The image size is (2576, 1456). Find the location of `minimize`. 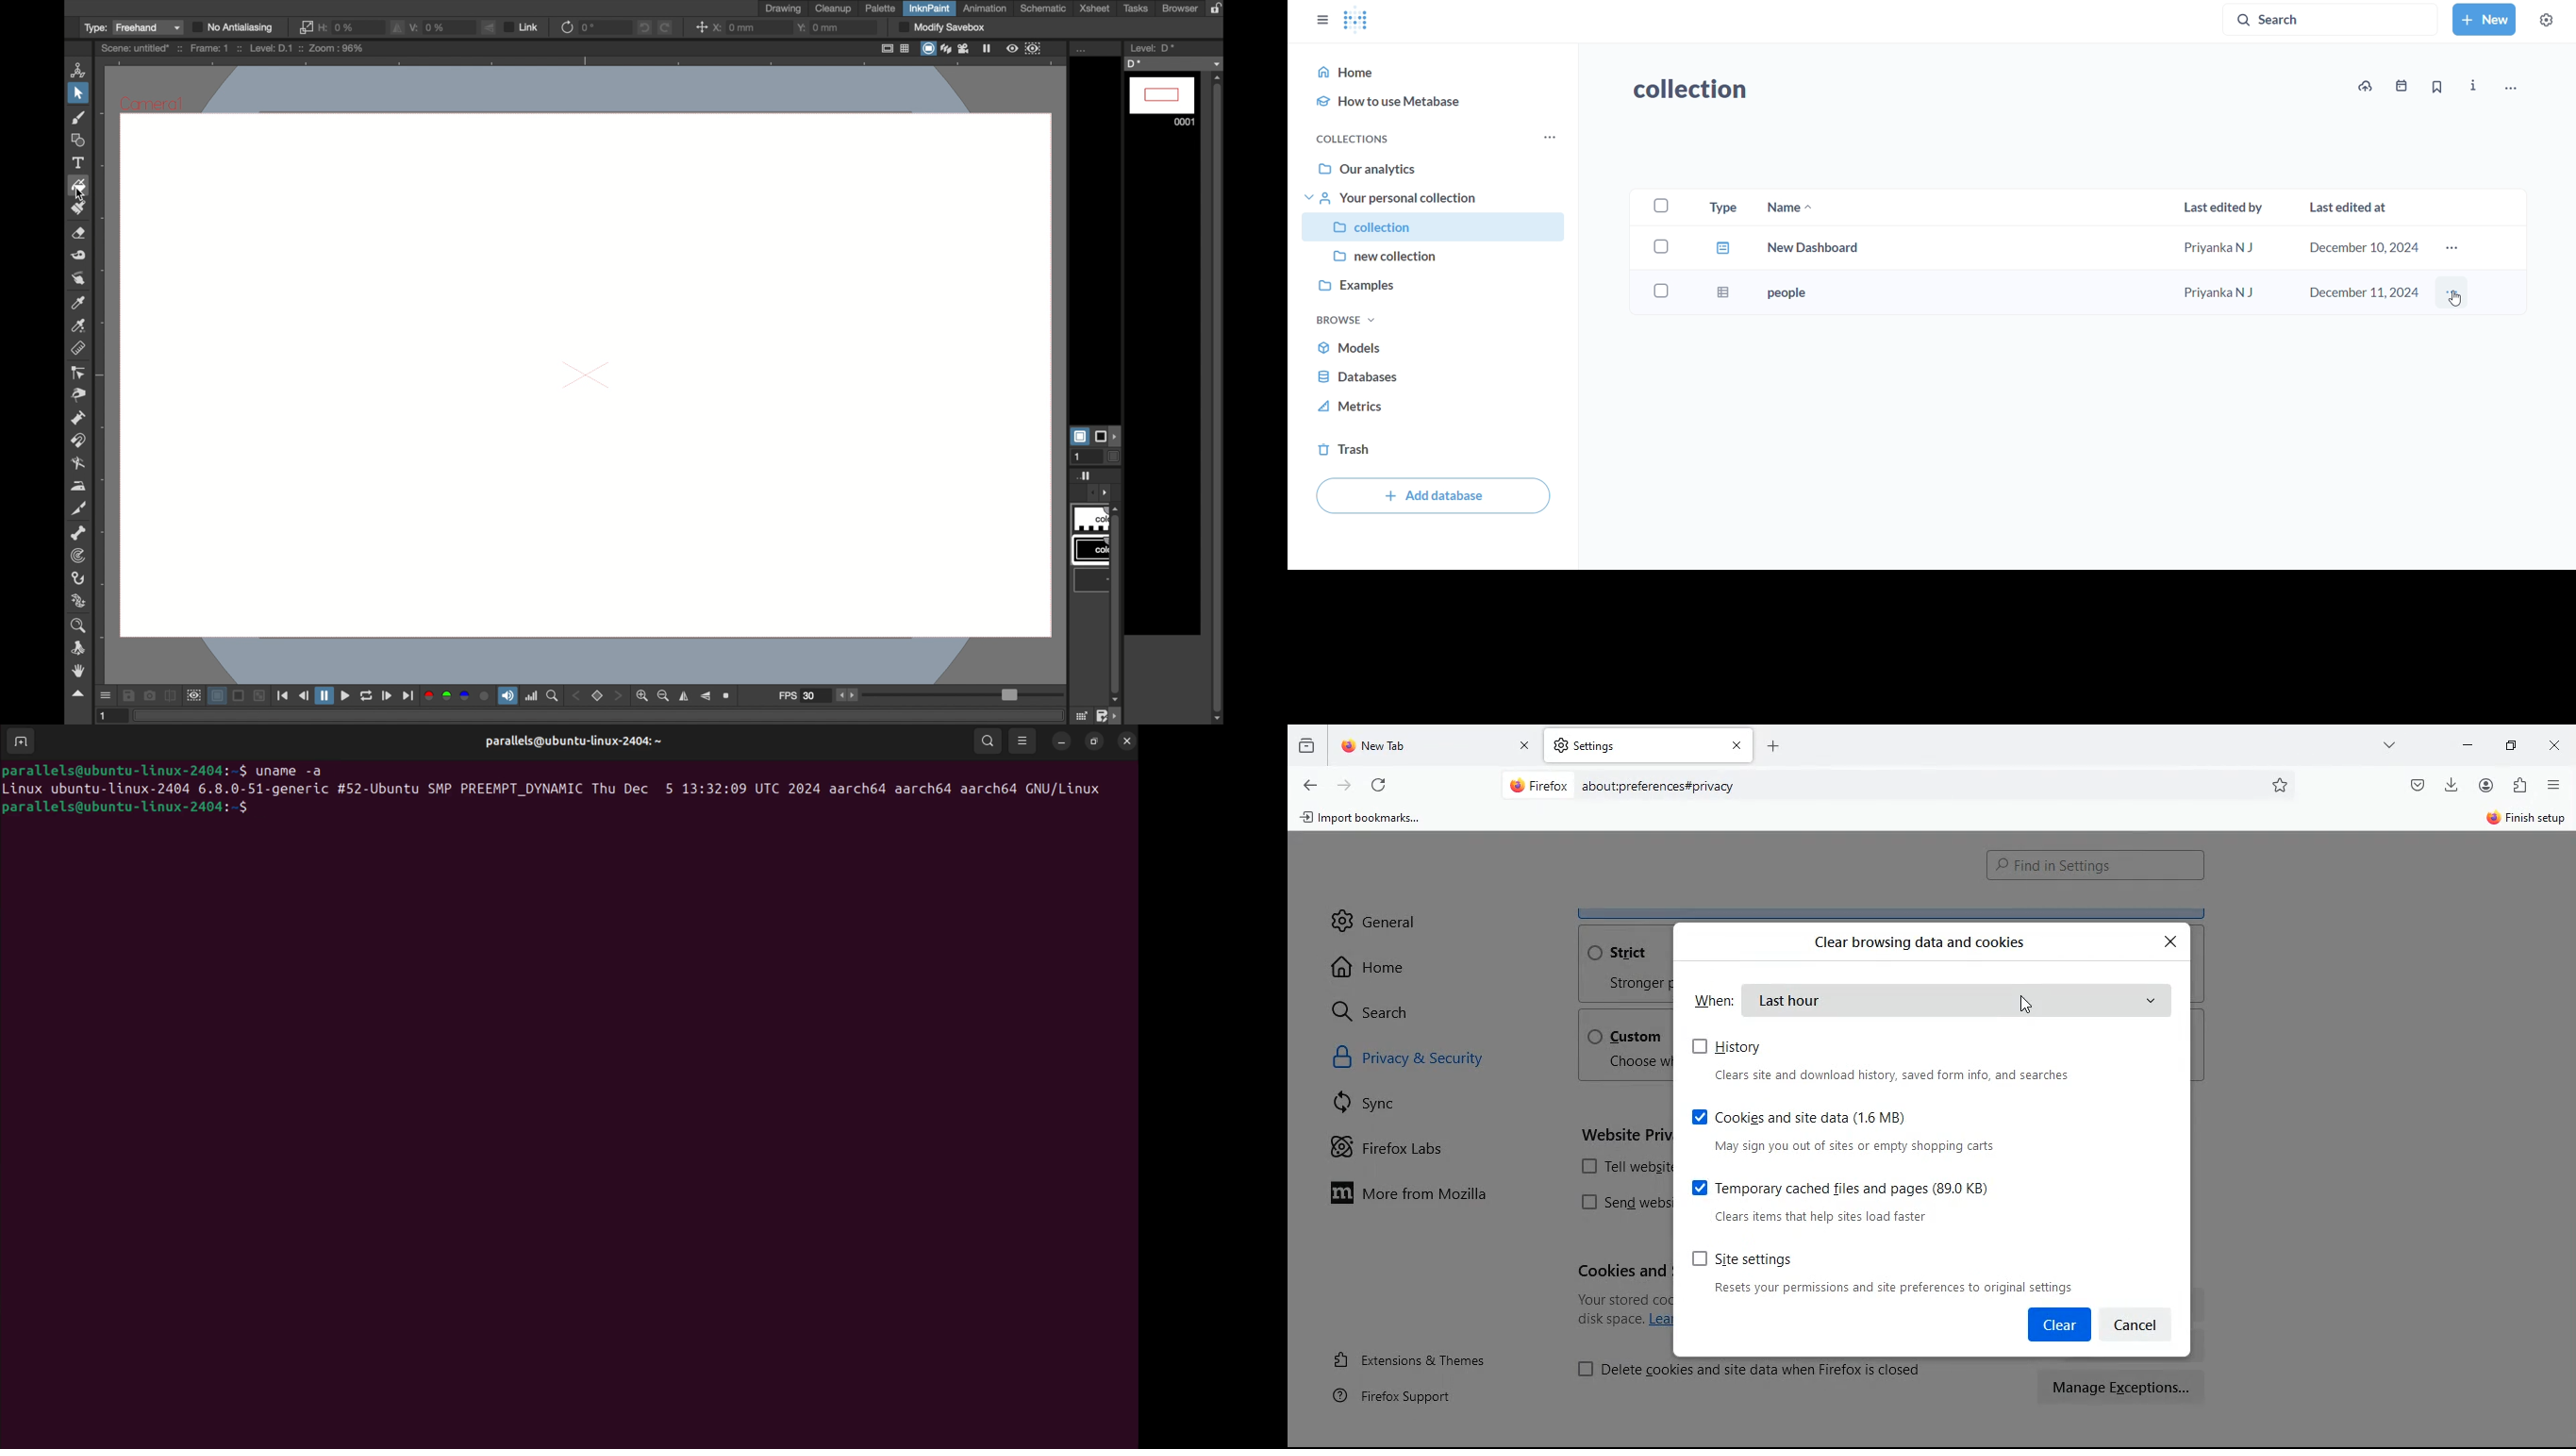

minimize is located at coordinates (2516, 744).